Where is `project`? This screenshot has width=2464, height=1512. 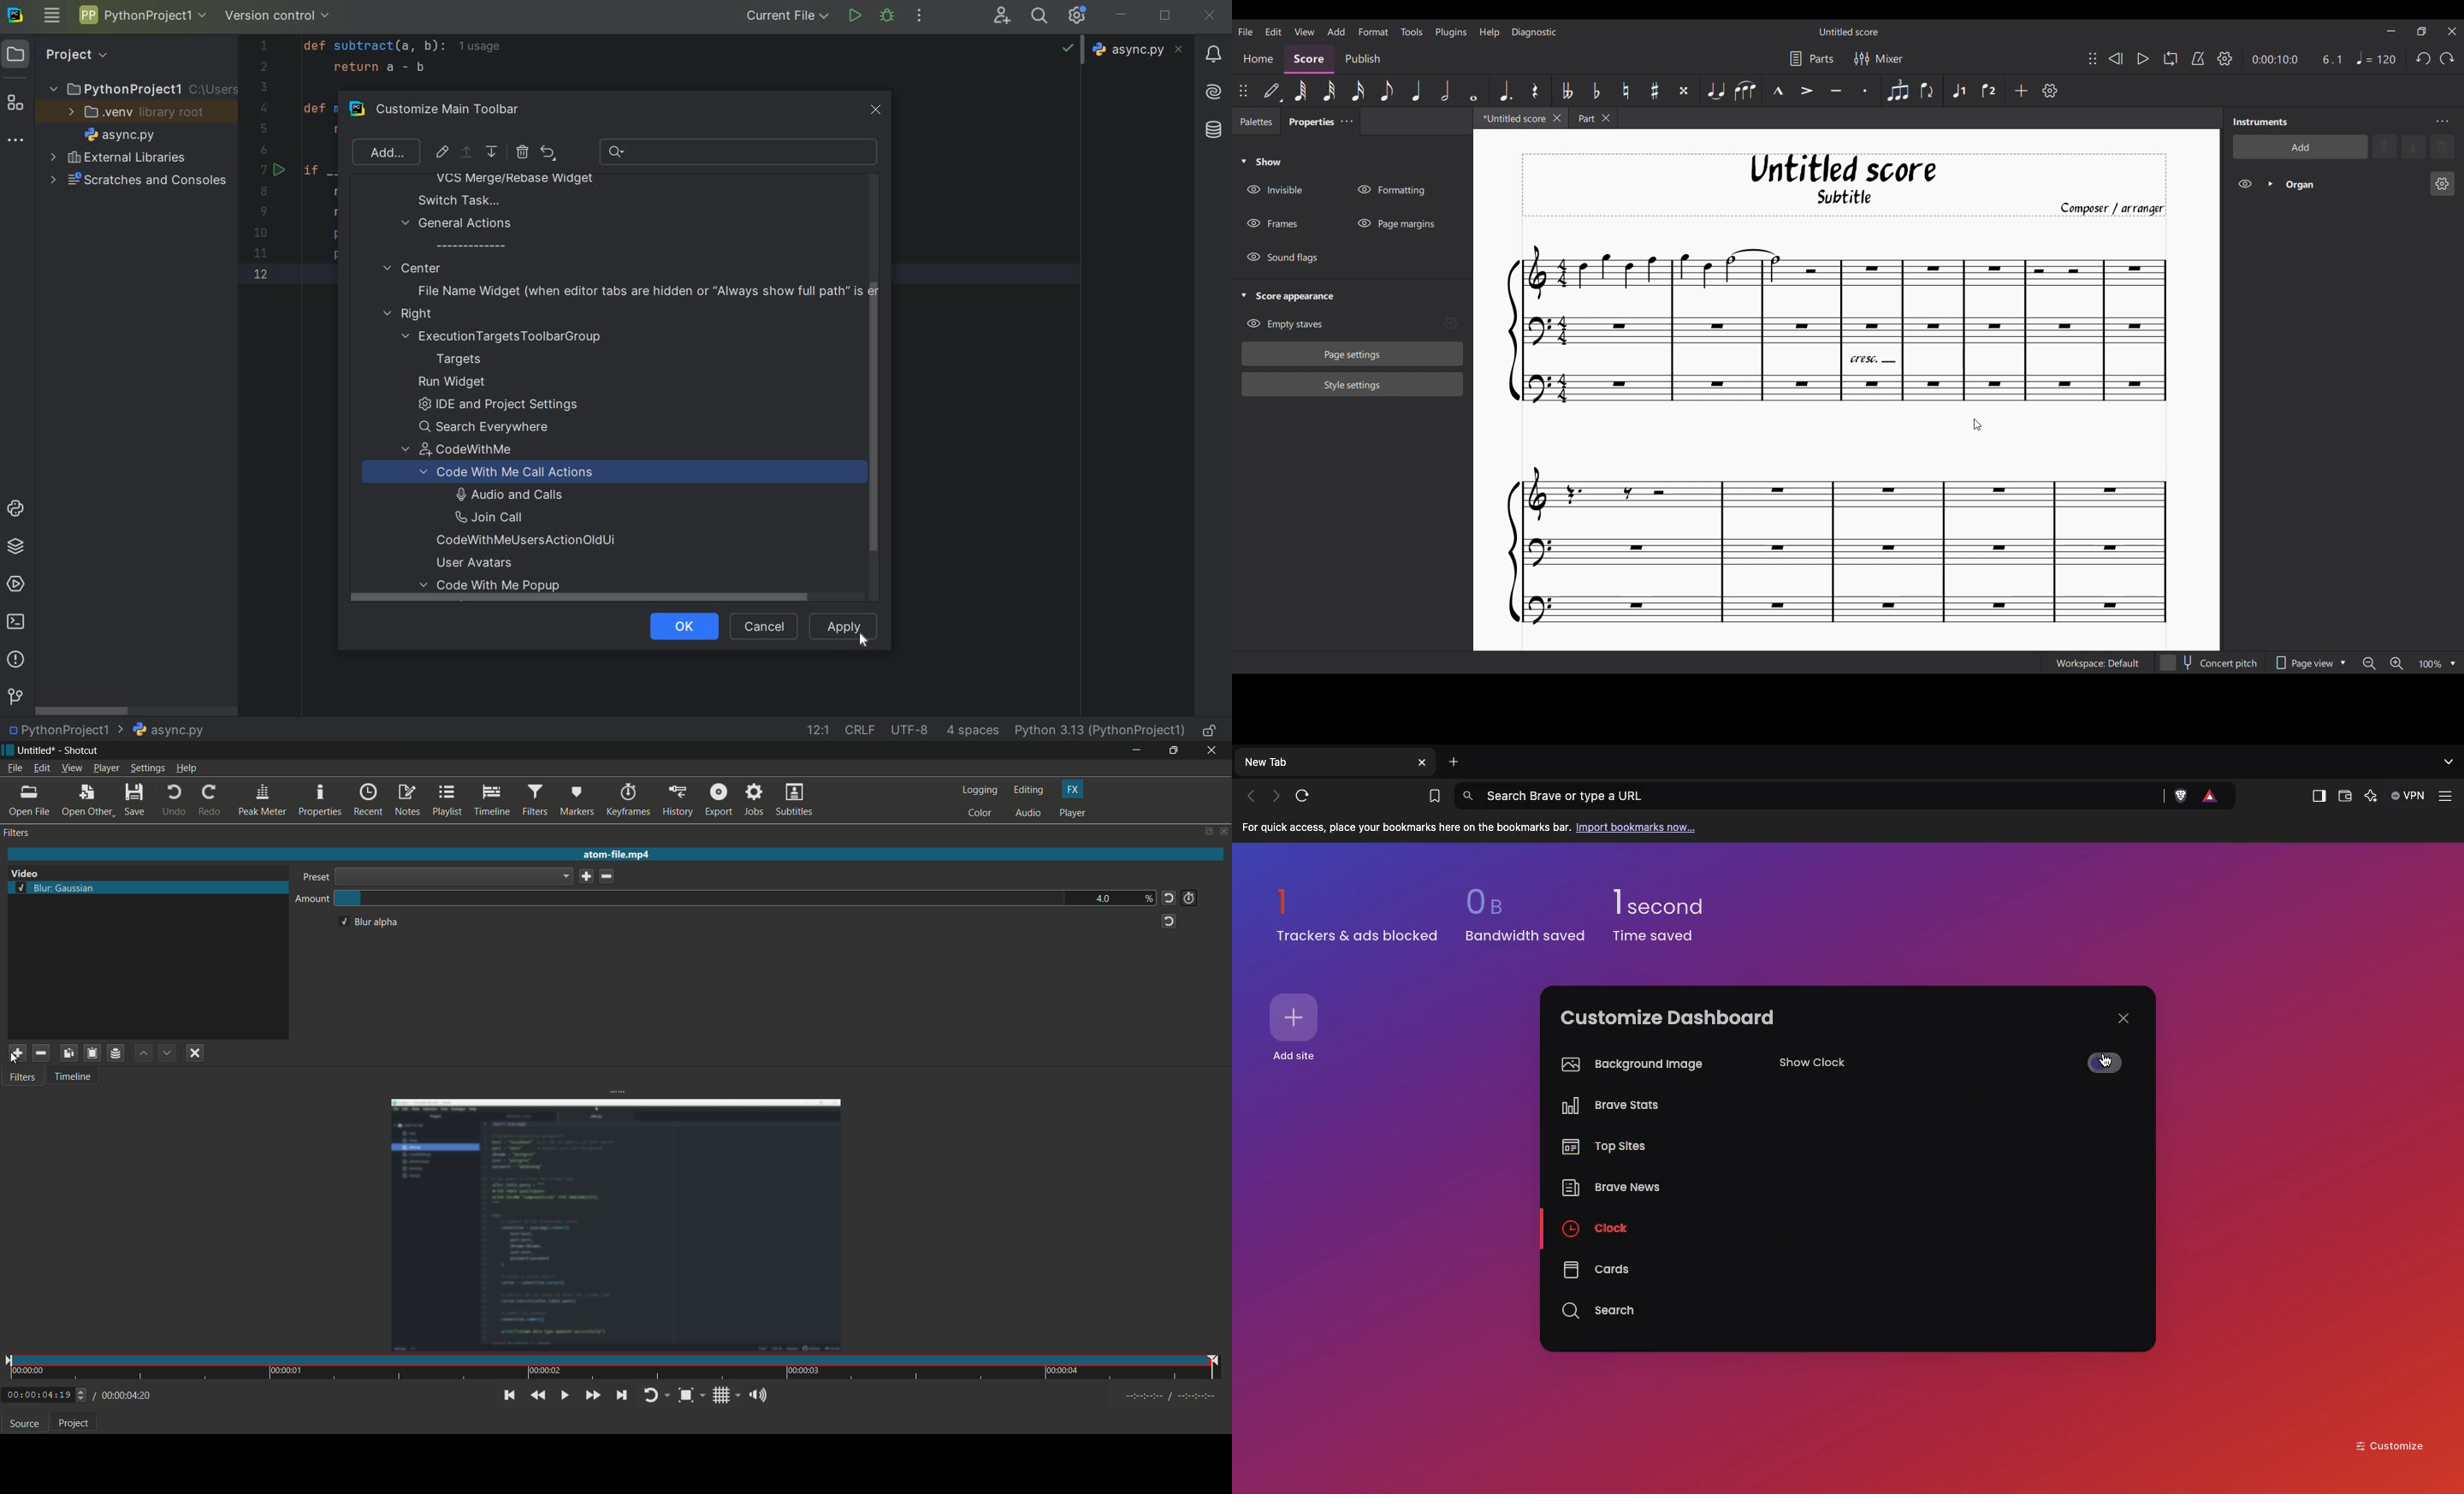
project is located at coordinates (76, 1423).